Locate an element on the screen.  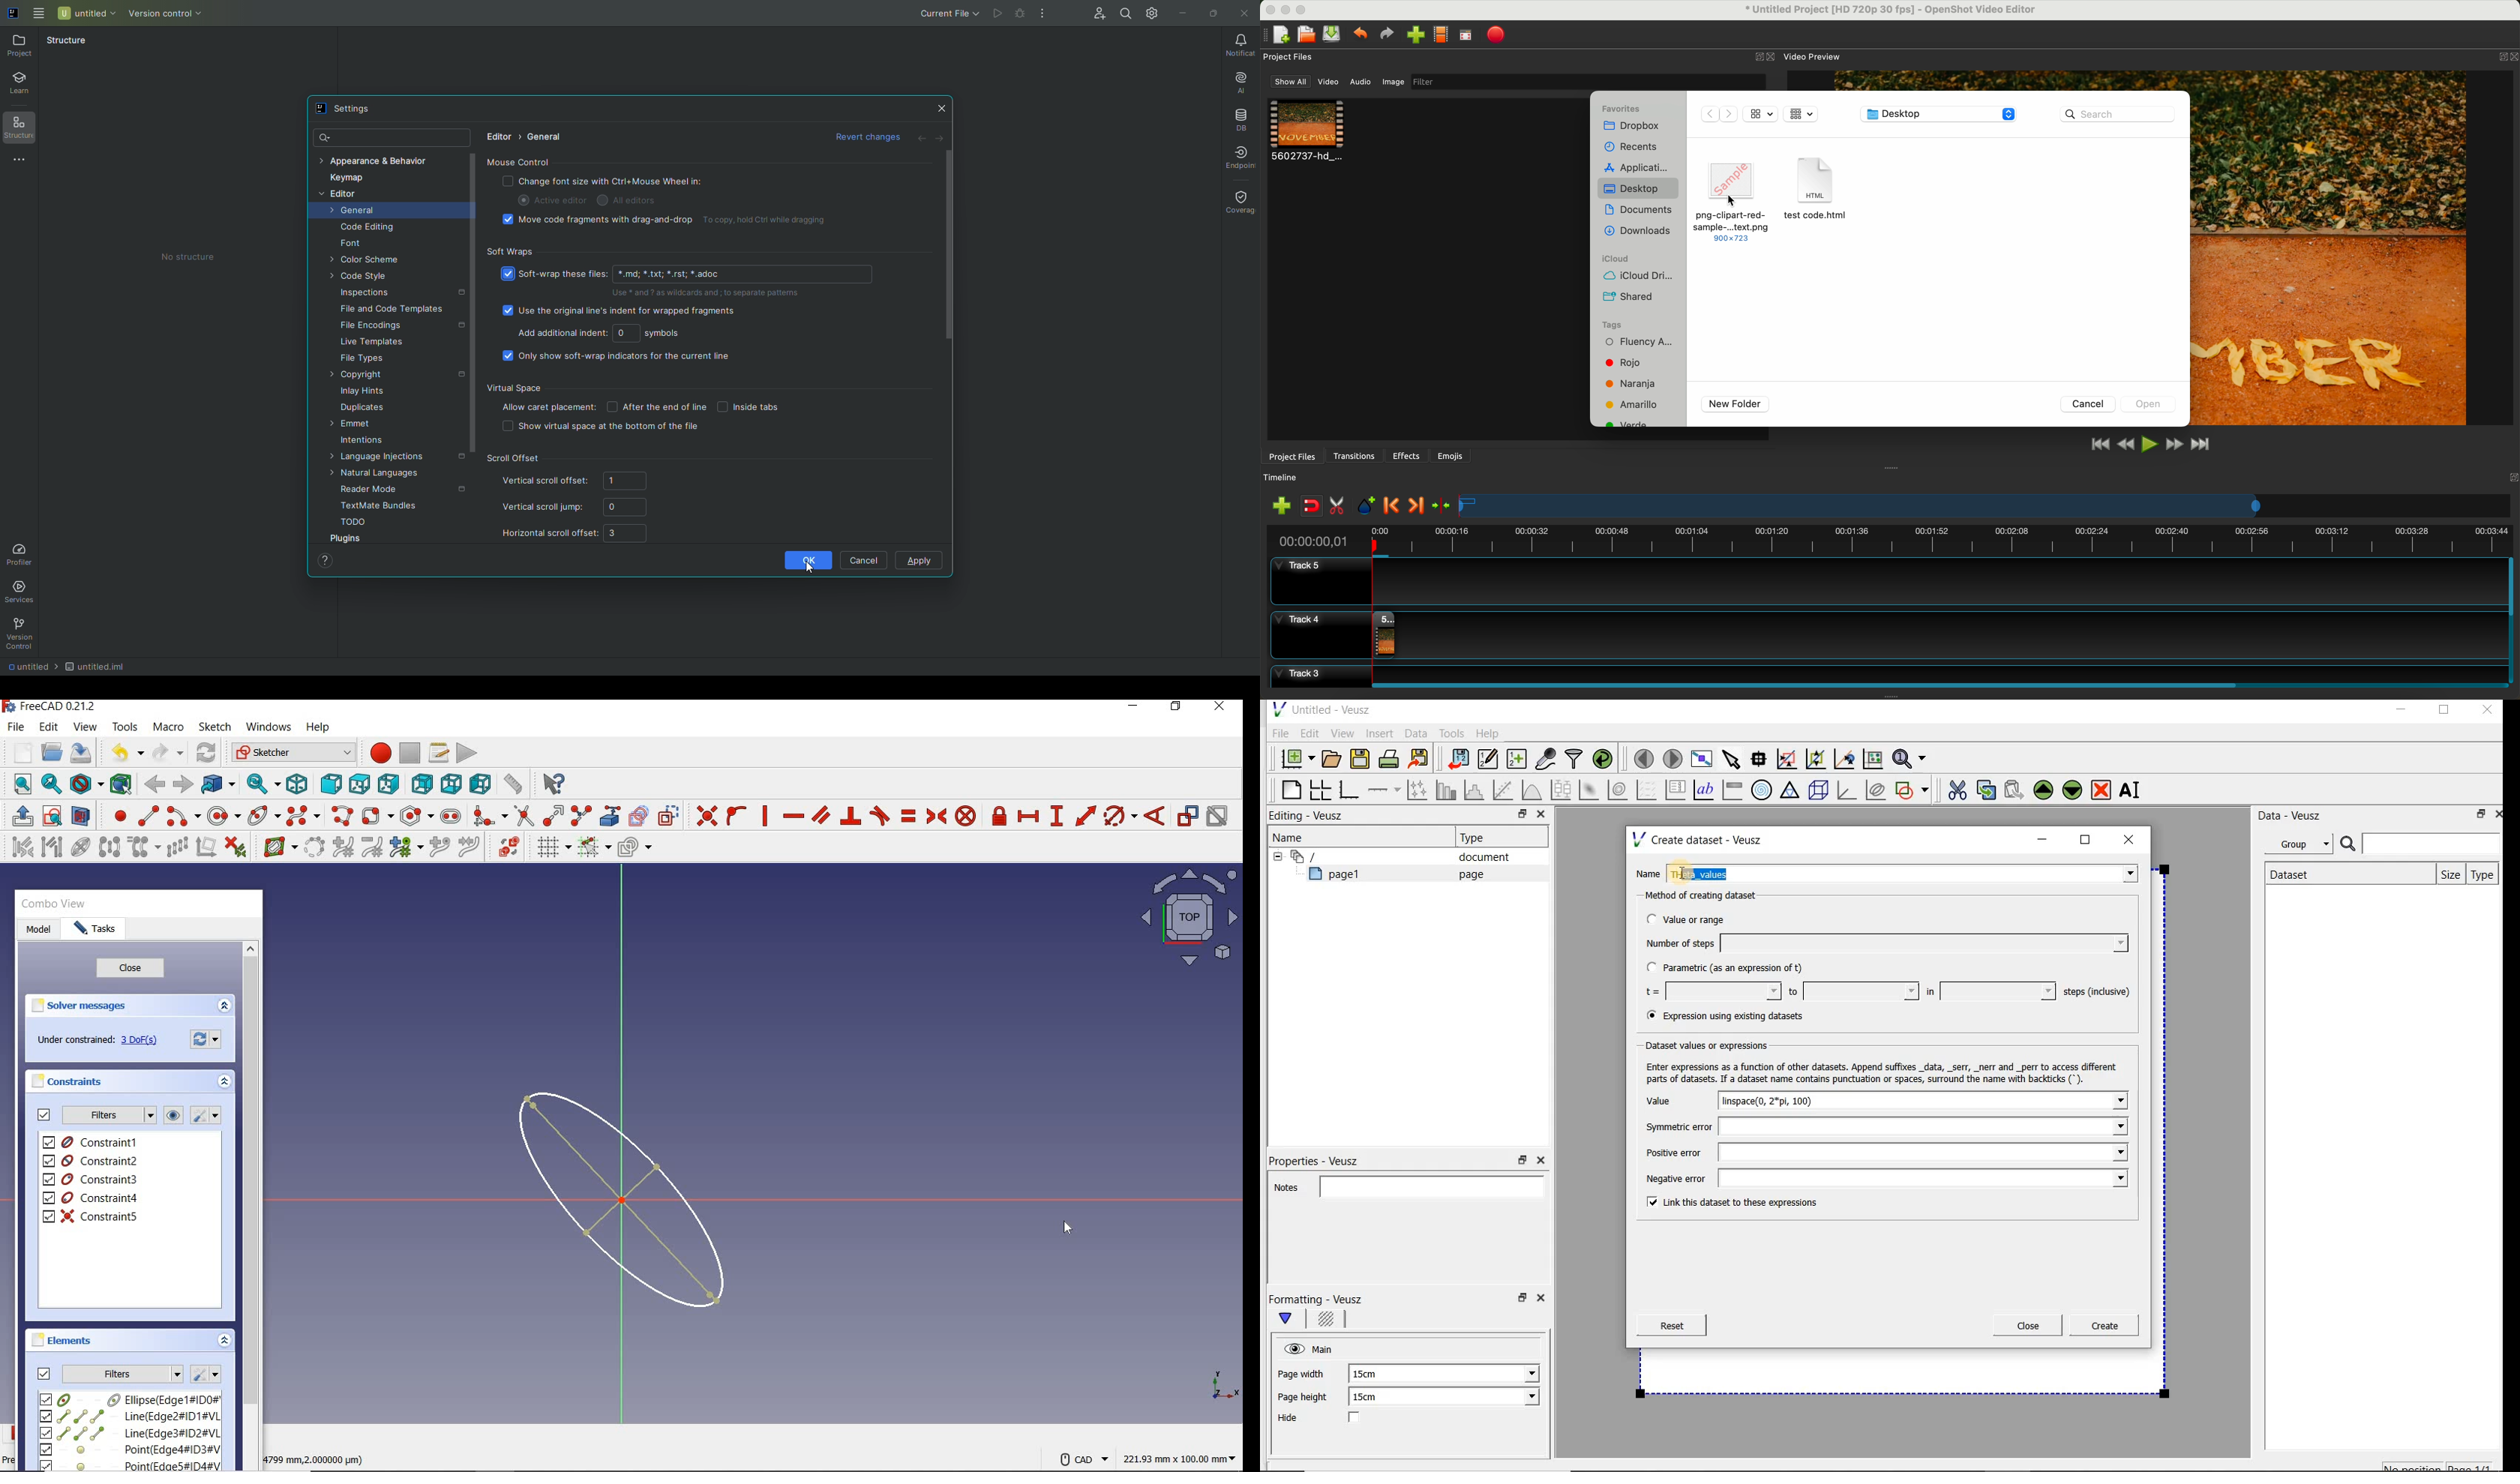
create rectangle is located at coordinates (377, 816).